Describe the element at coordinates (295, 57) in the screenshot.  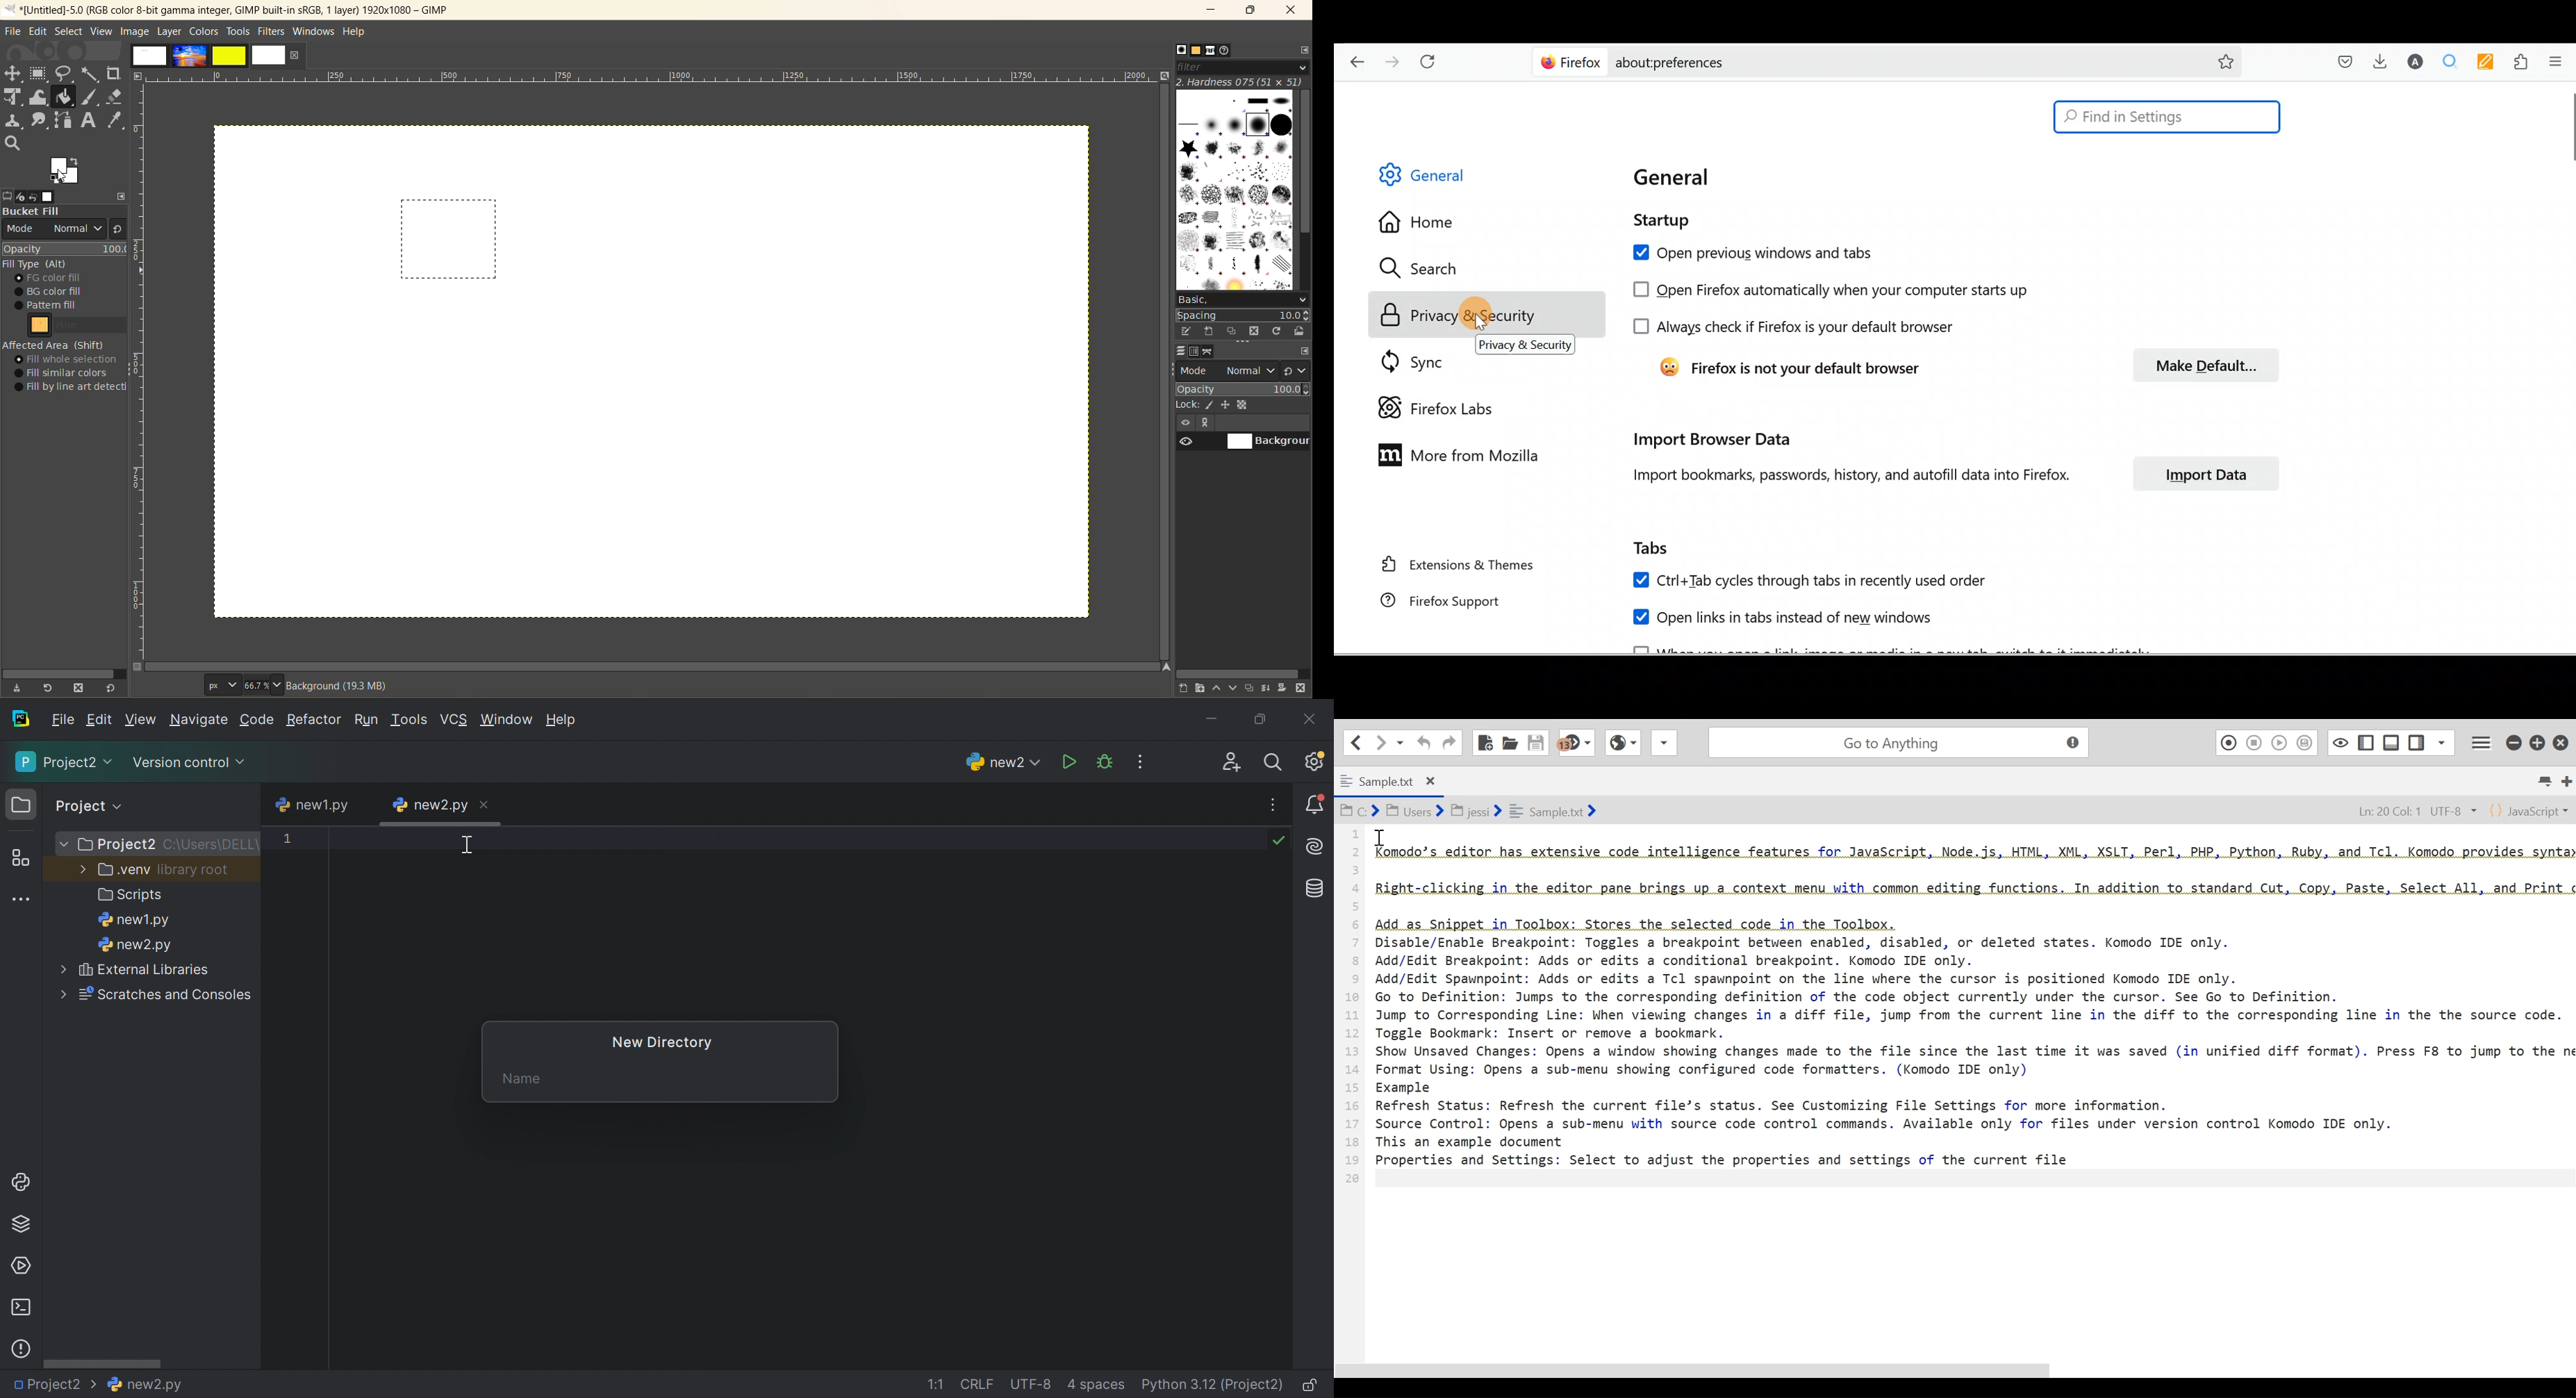
I see `close` at that location.